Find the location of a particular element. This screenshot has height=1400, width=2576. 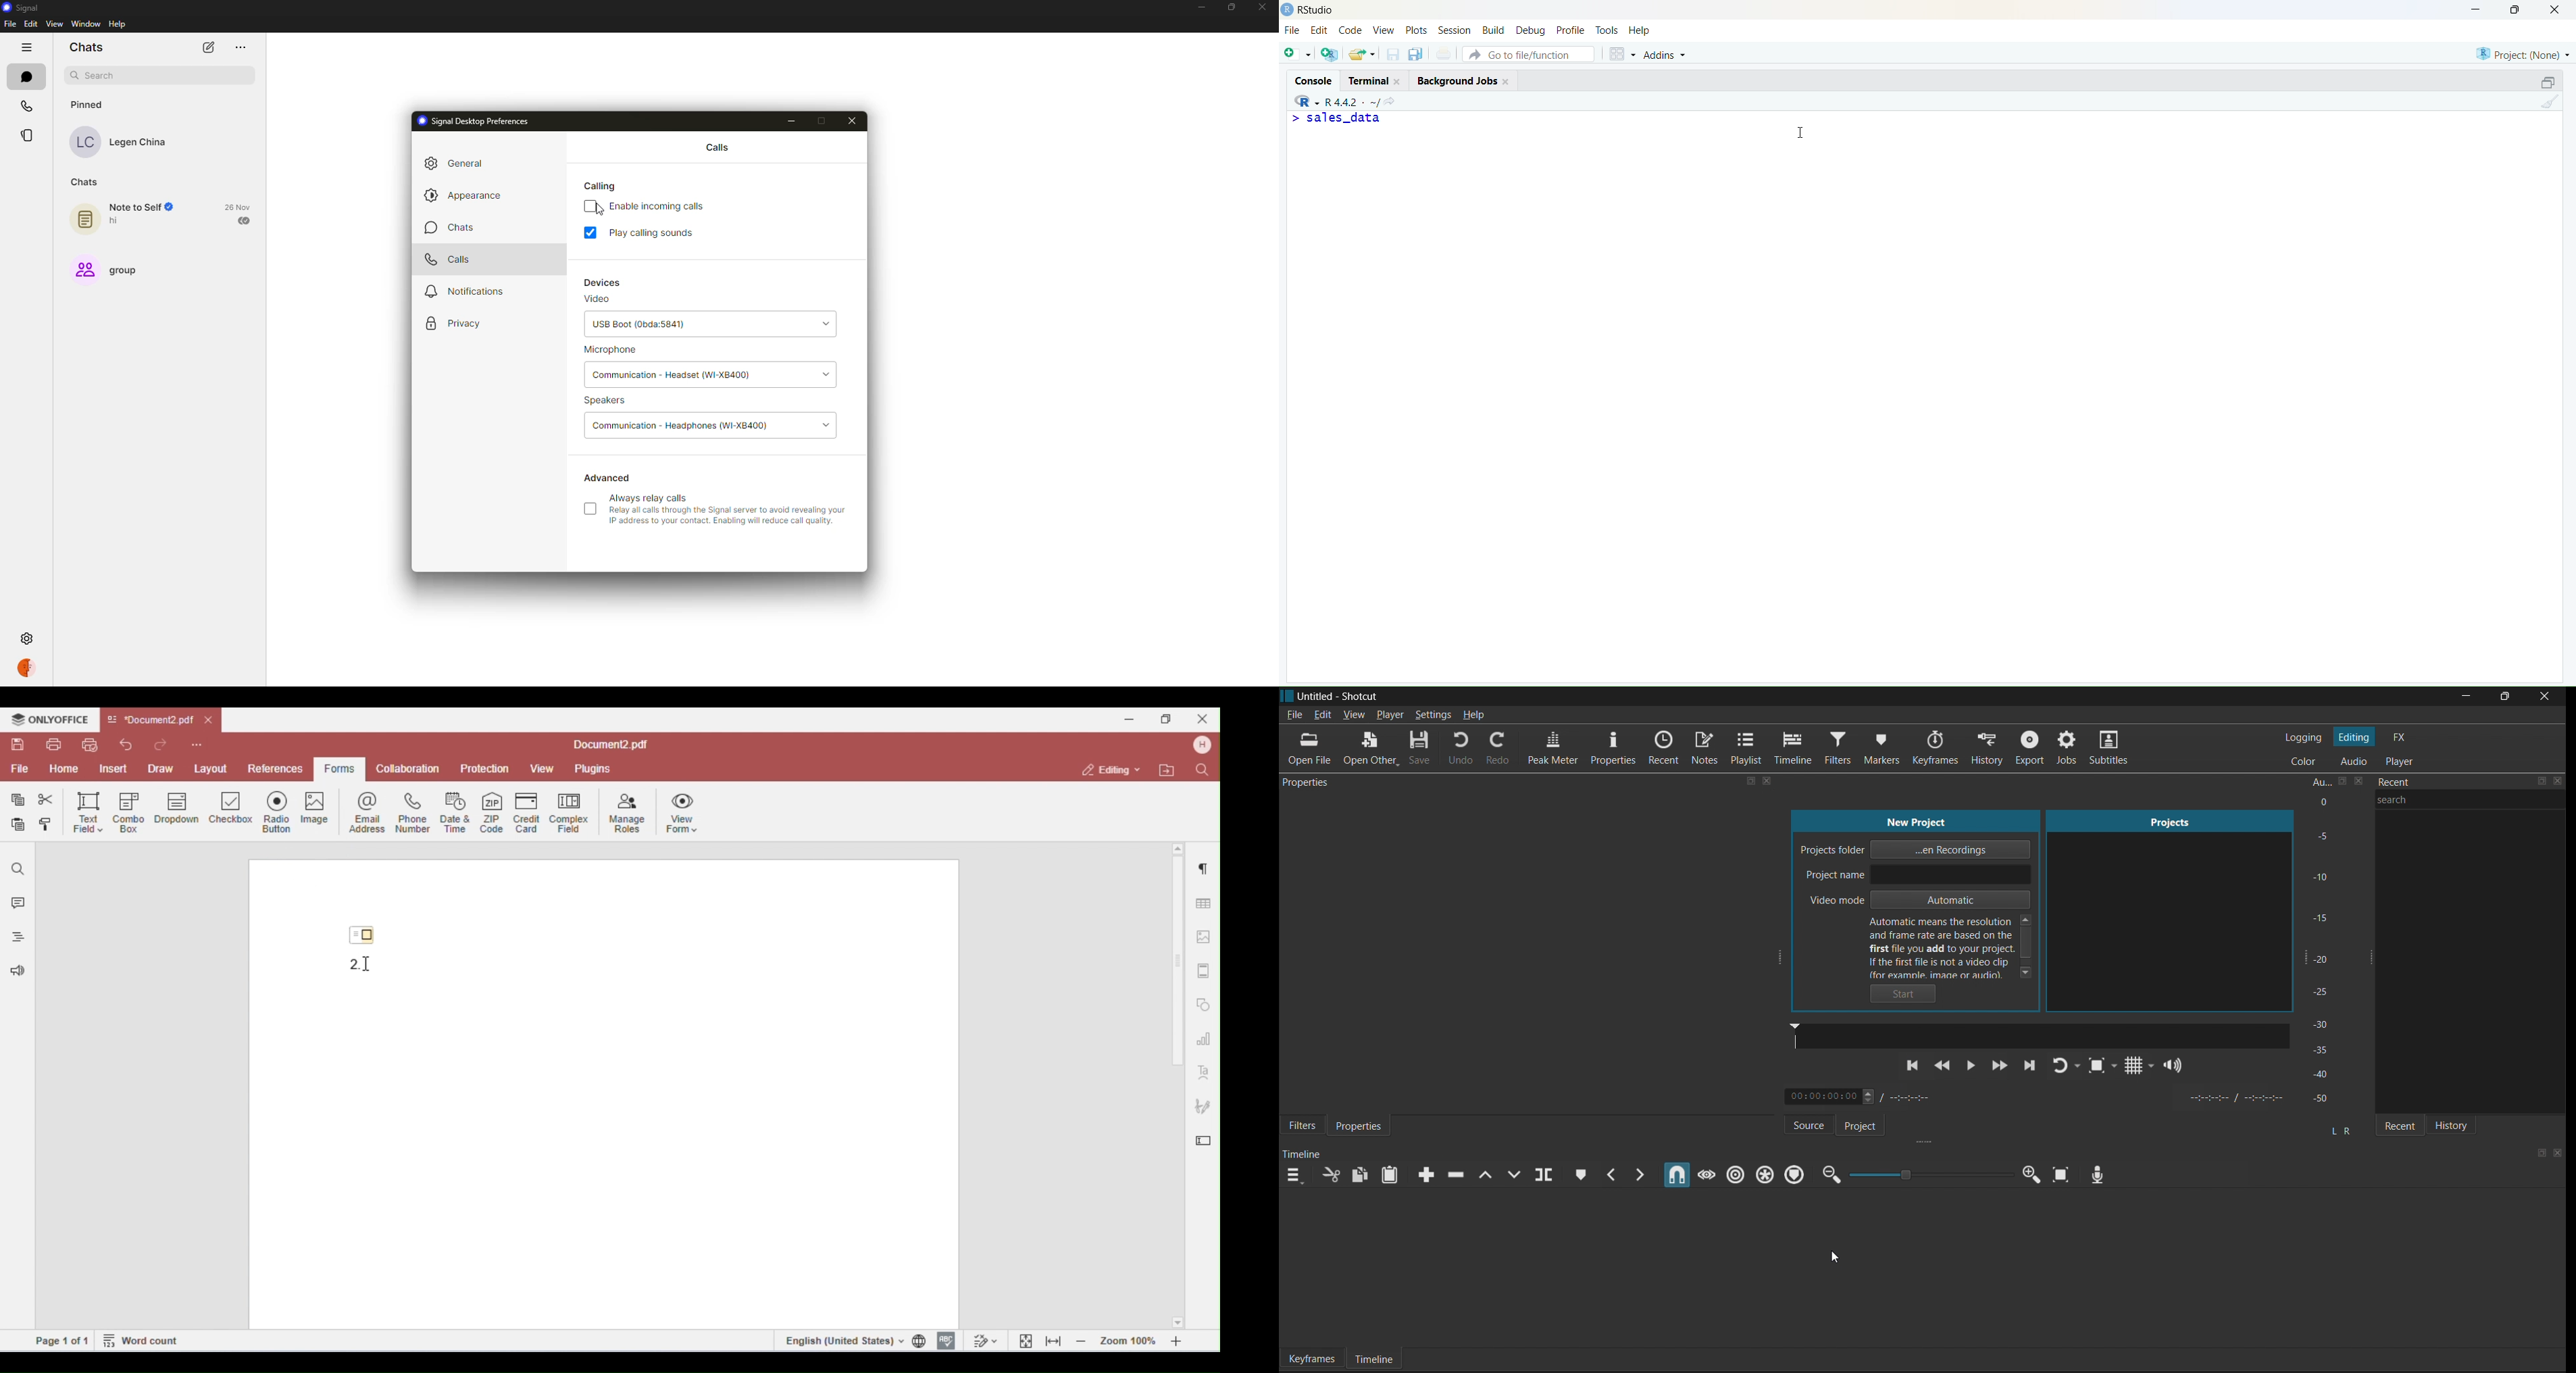

Properties is located at coordinates (1613, 748).